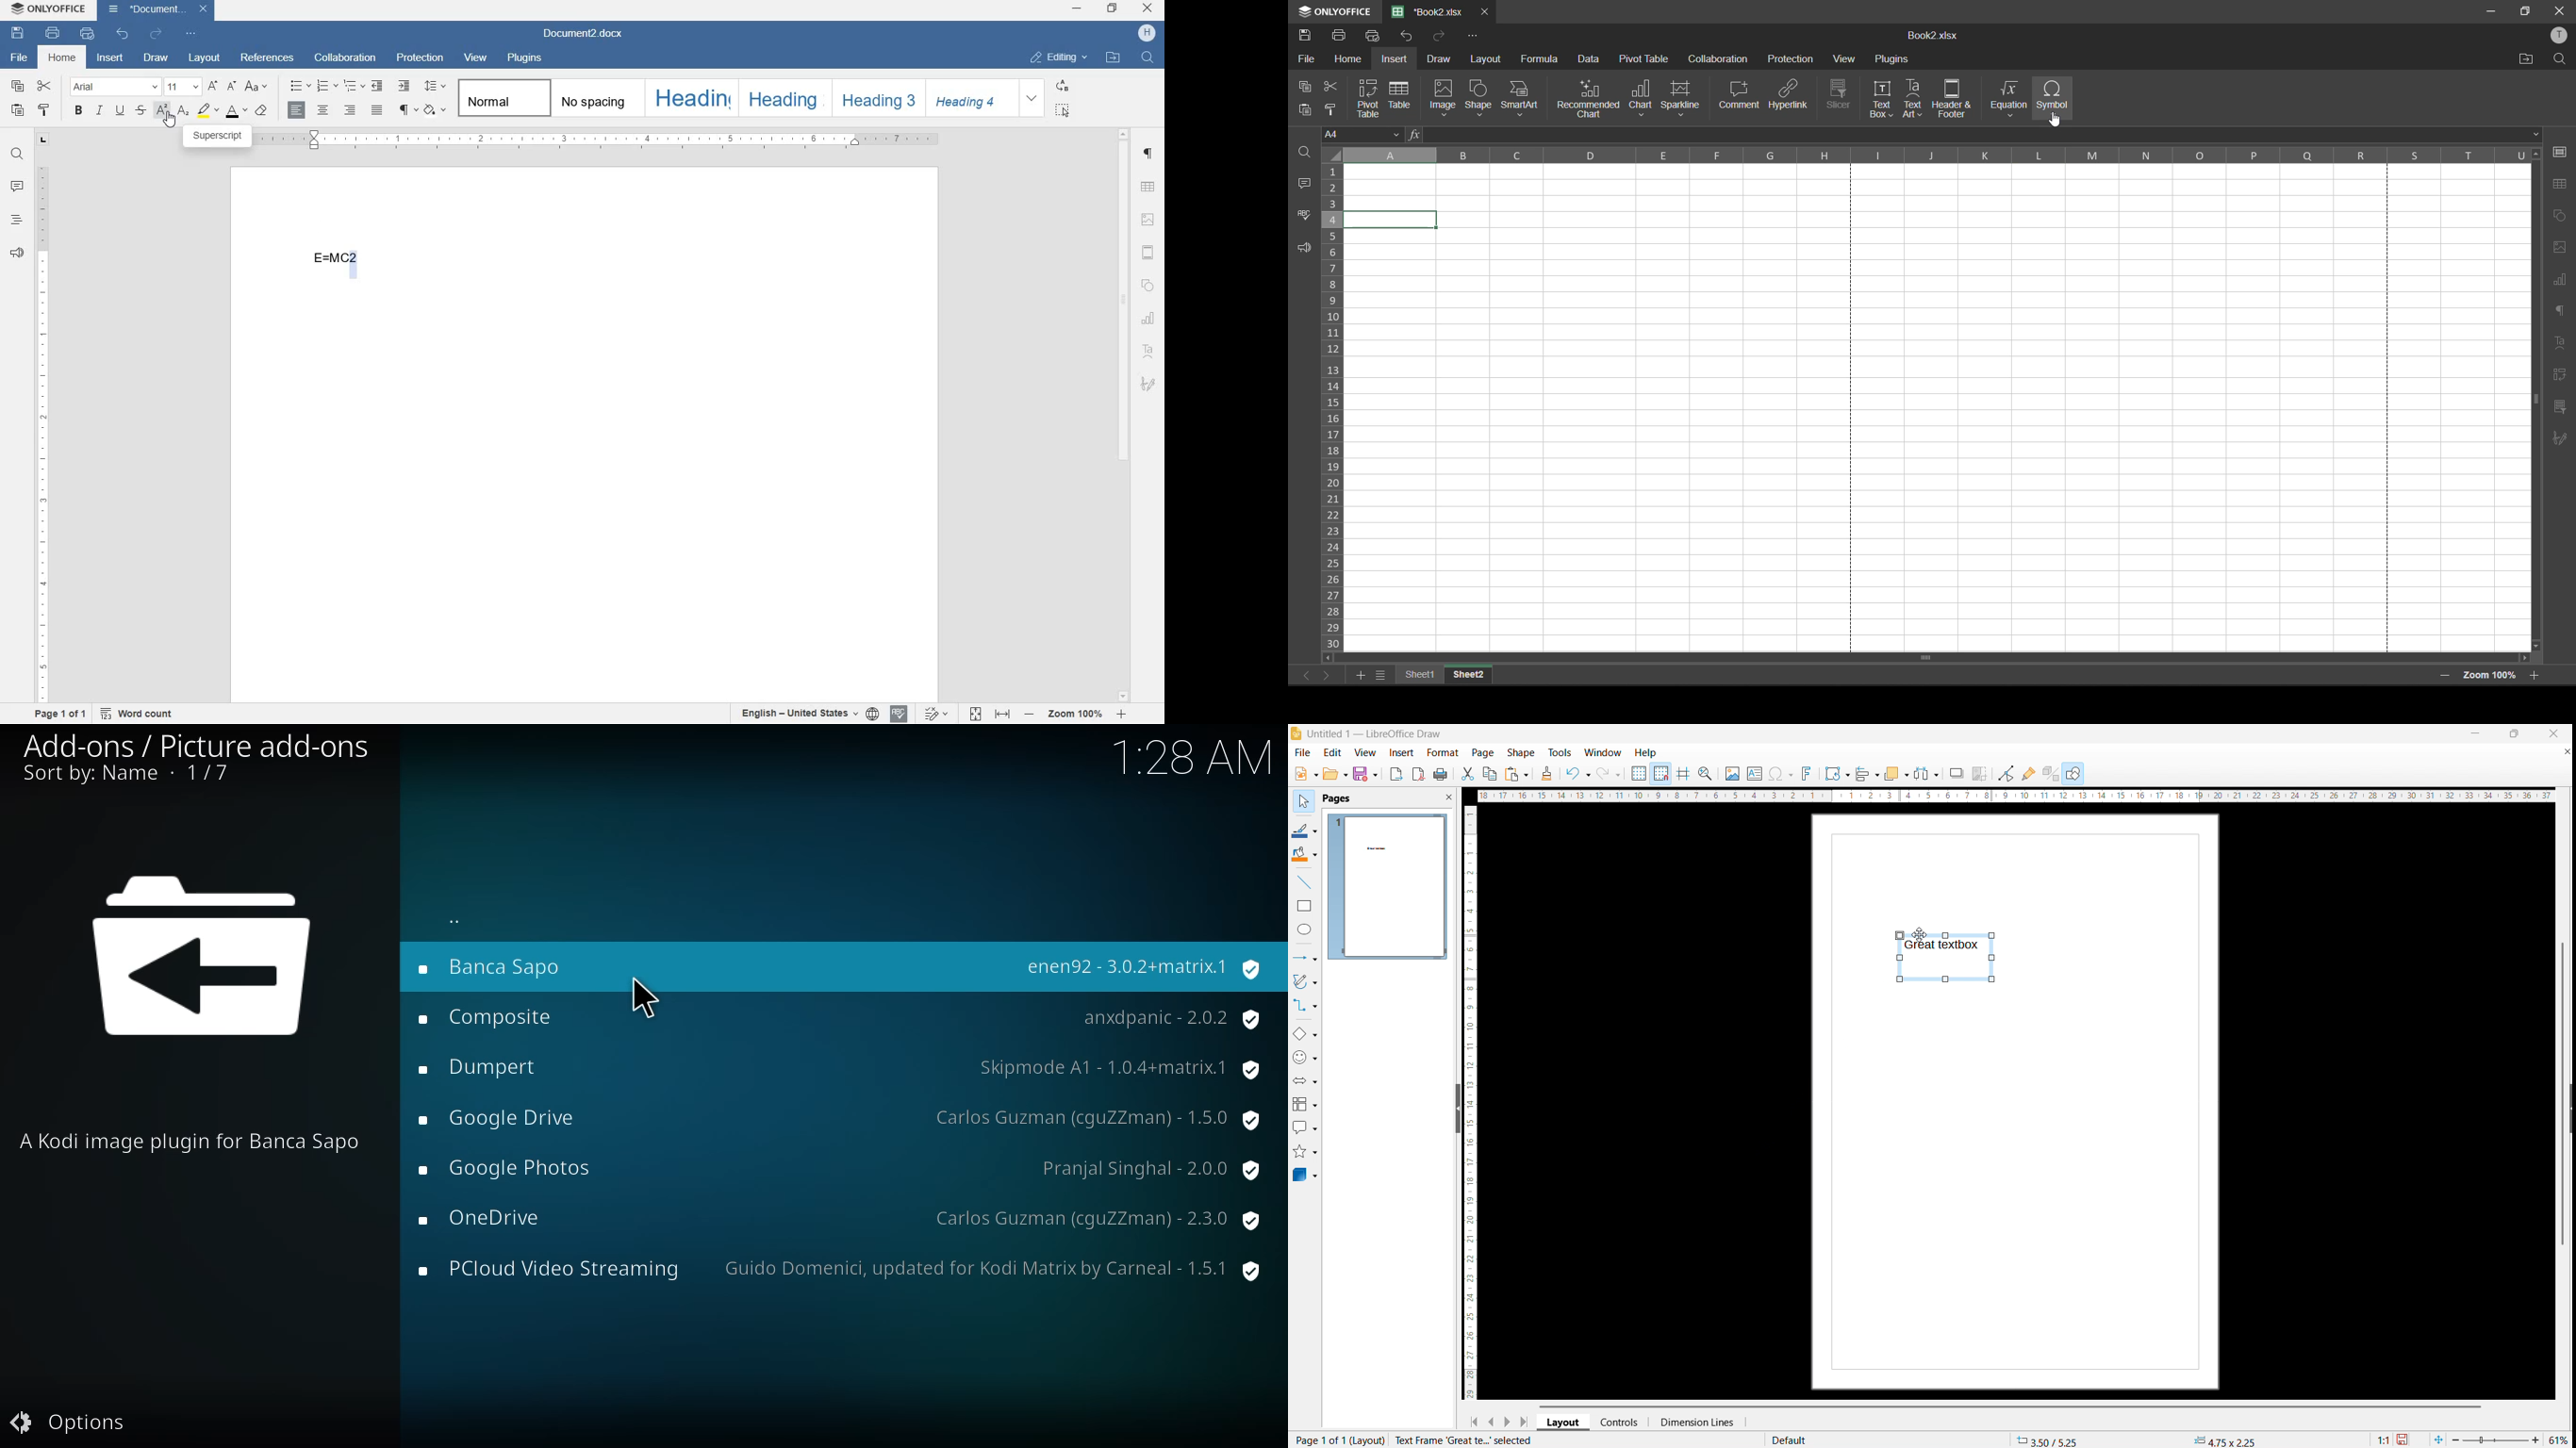  Describe the element at coordinates (87, 33) in the screenshot. I see `quick print` at that location.